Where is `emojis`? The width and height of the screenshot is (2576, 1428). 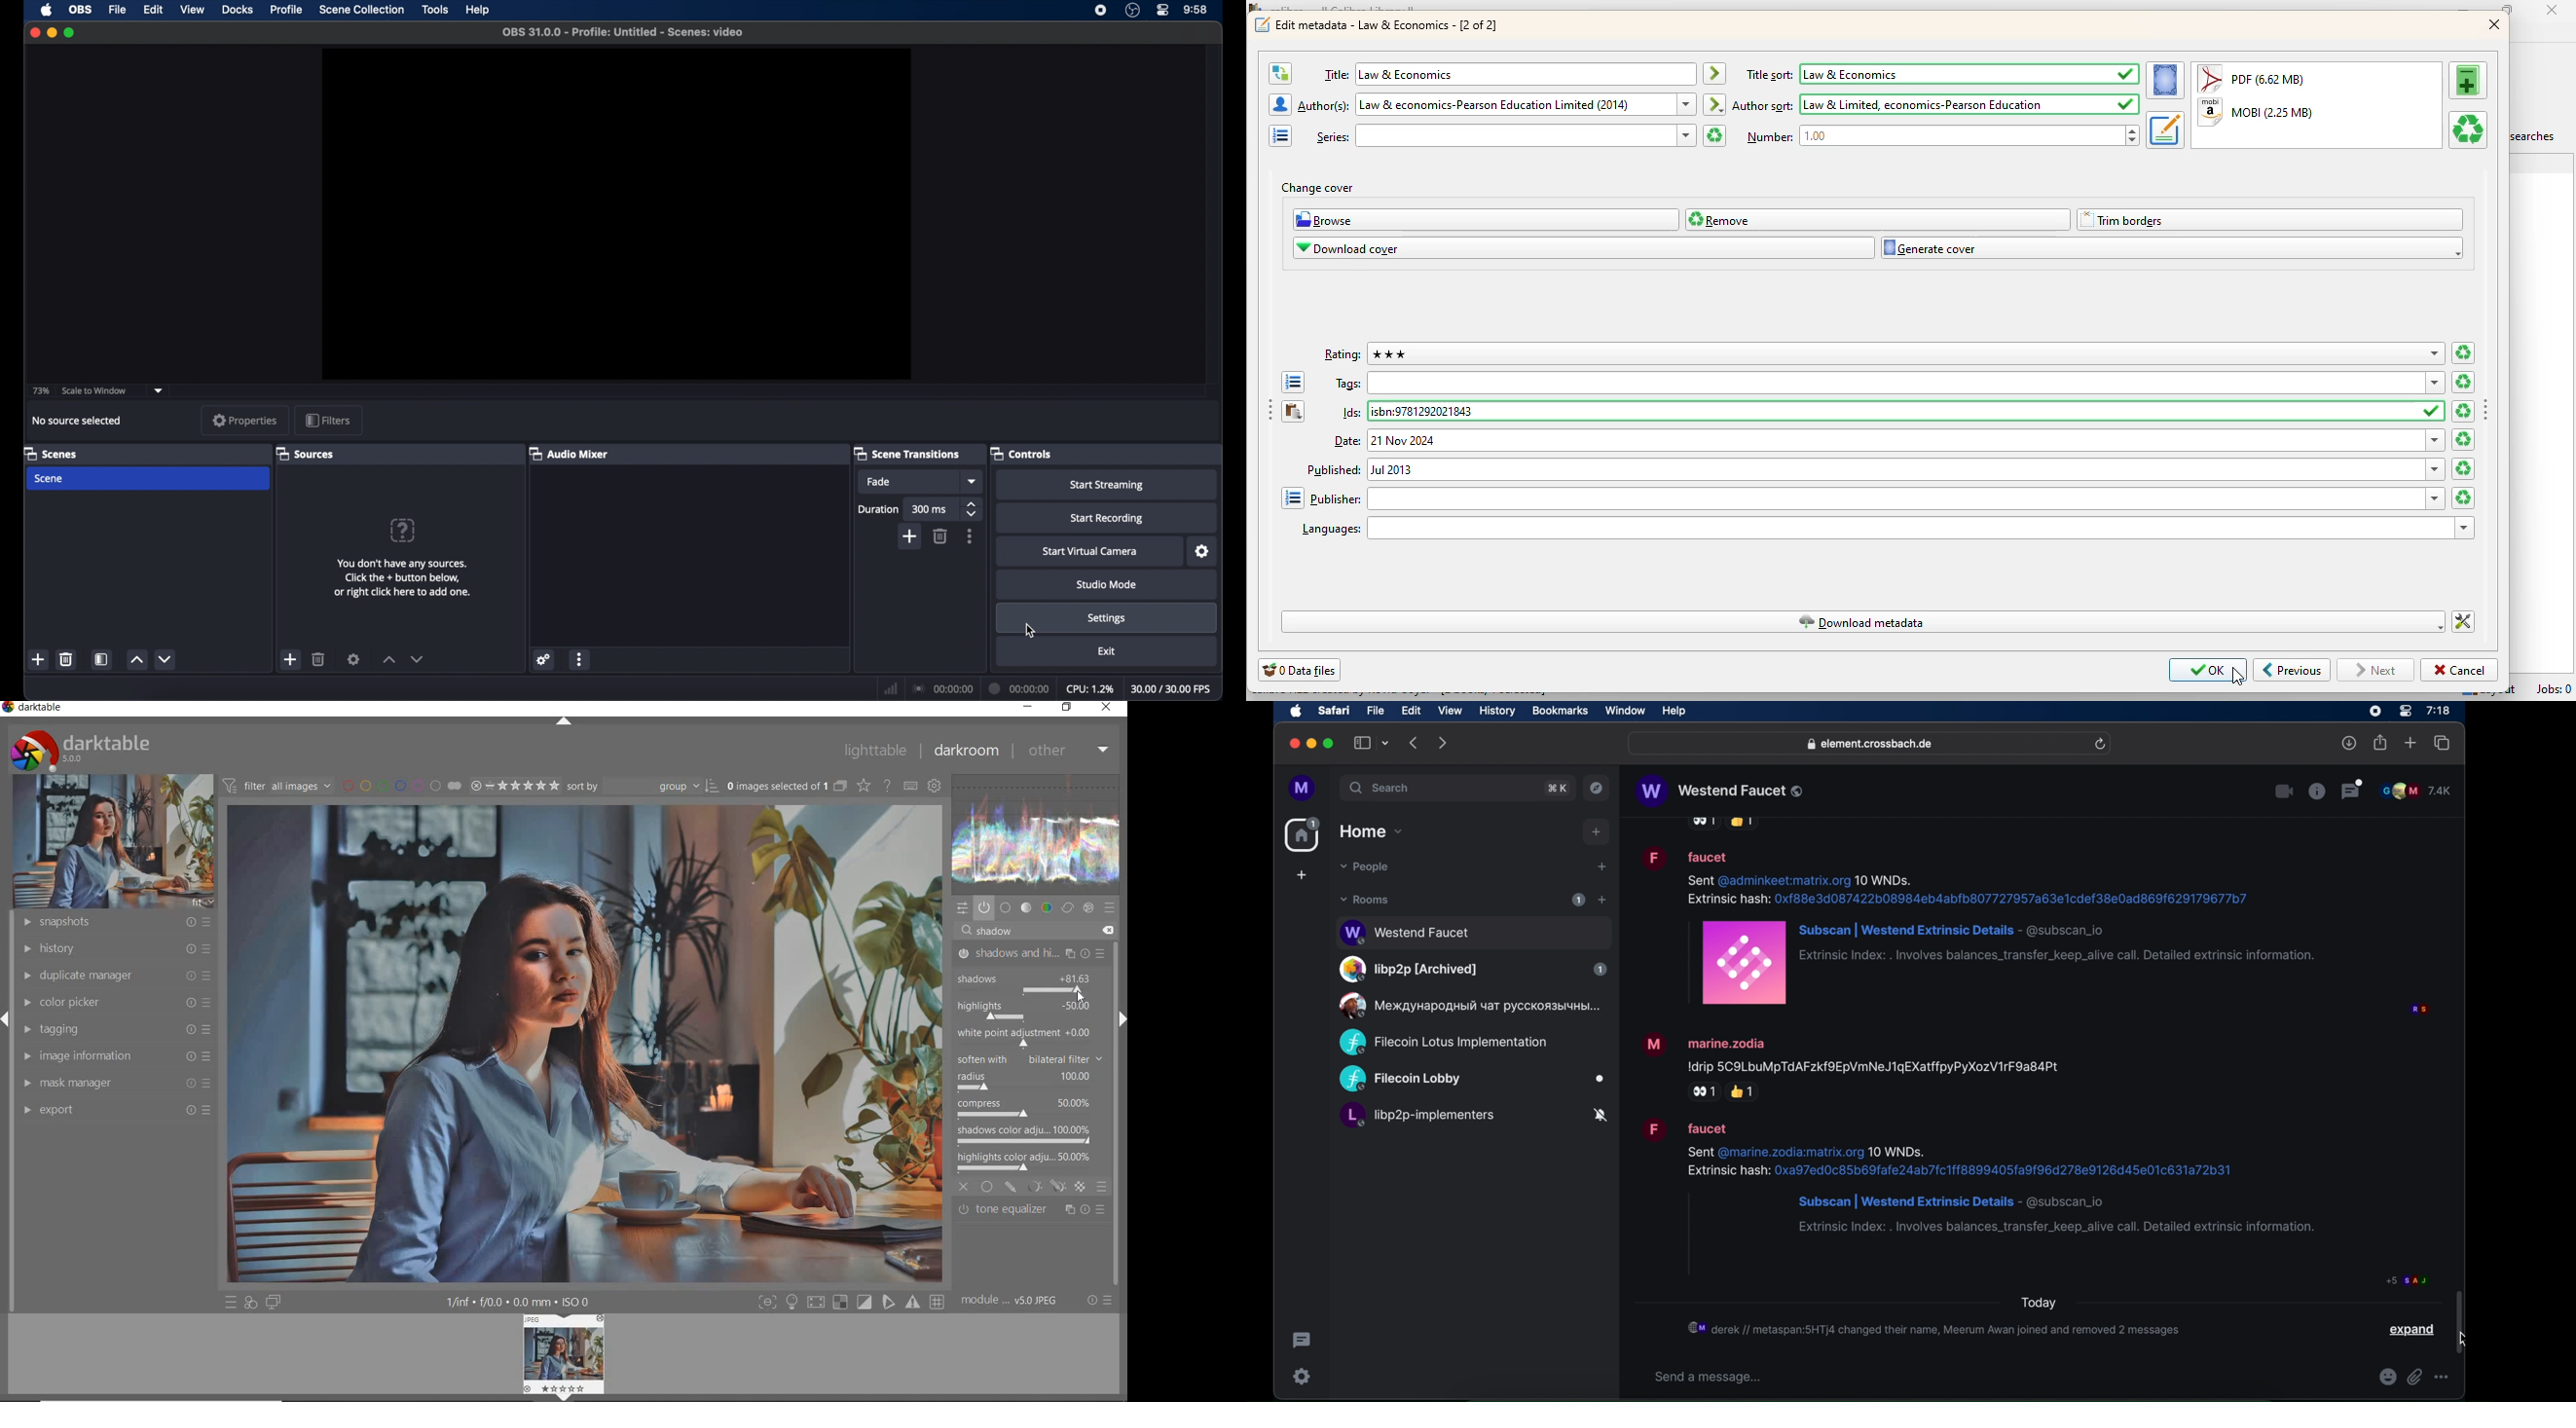
emojis is located at coordinates (2388, 1377).